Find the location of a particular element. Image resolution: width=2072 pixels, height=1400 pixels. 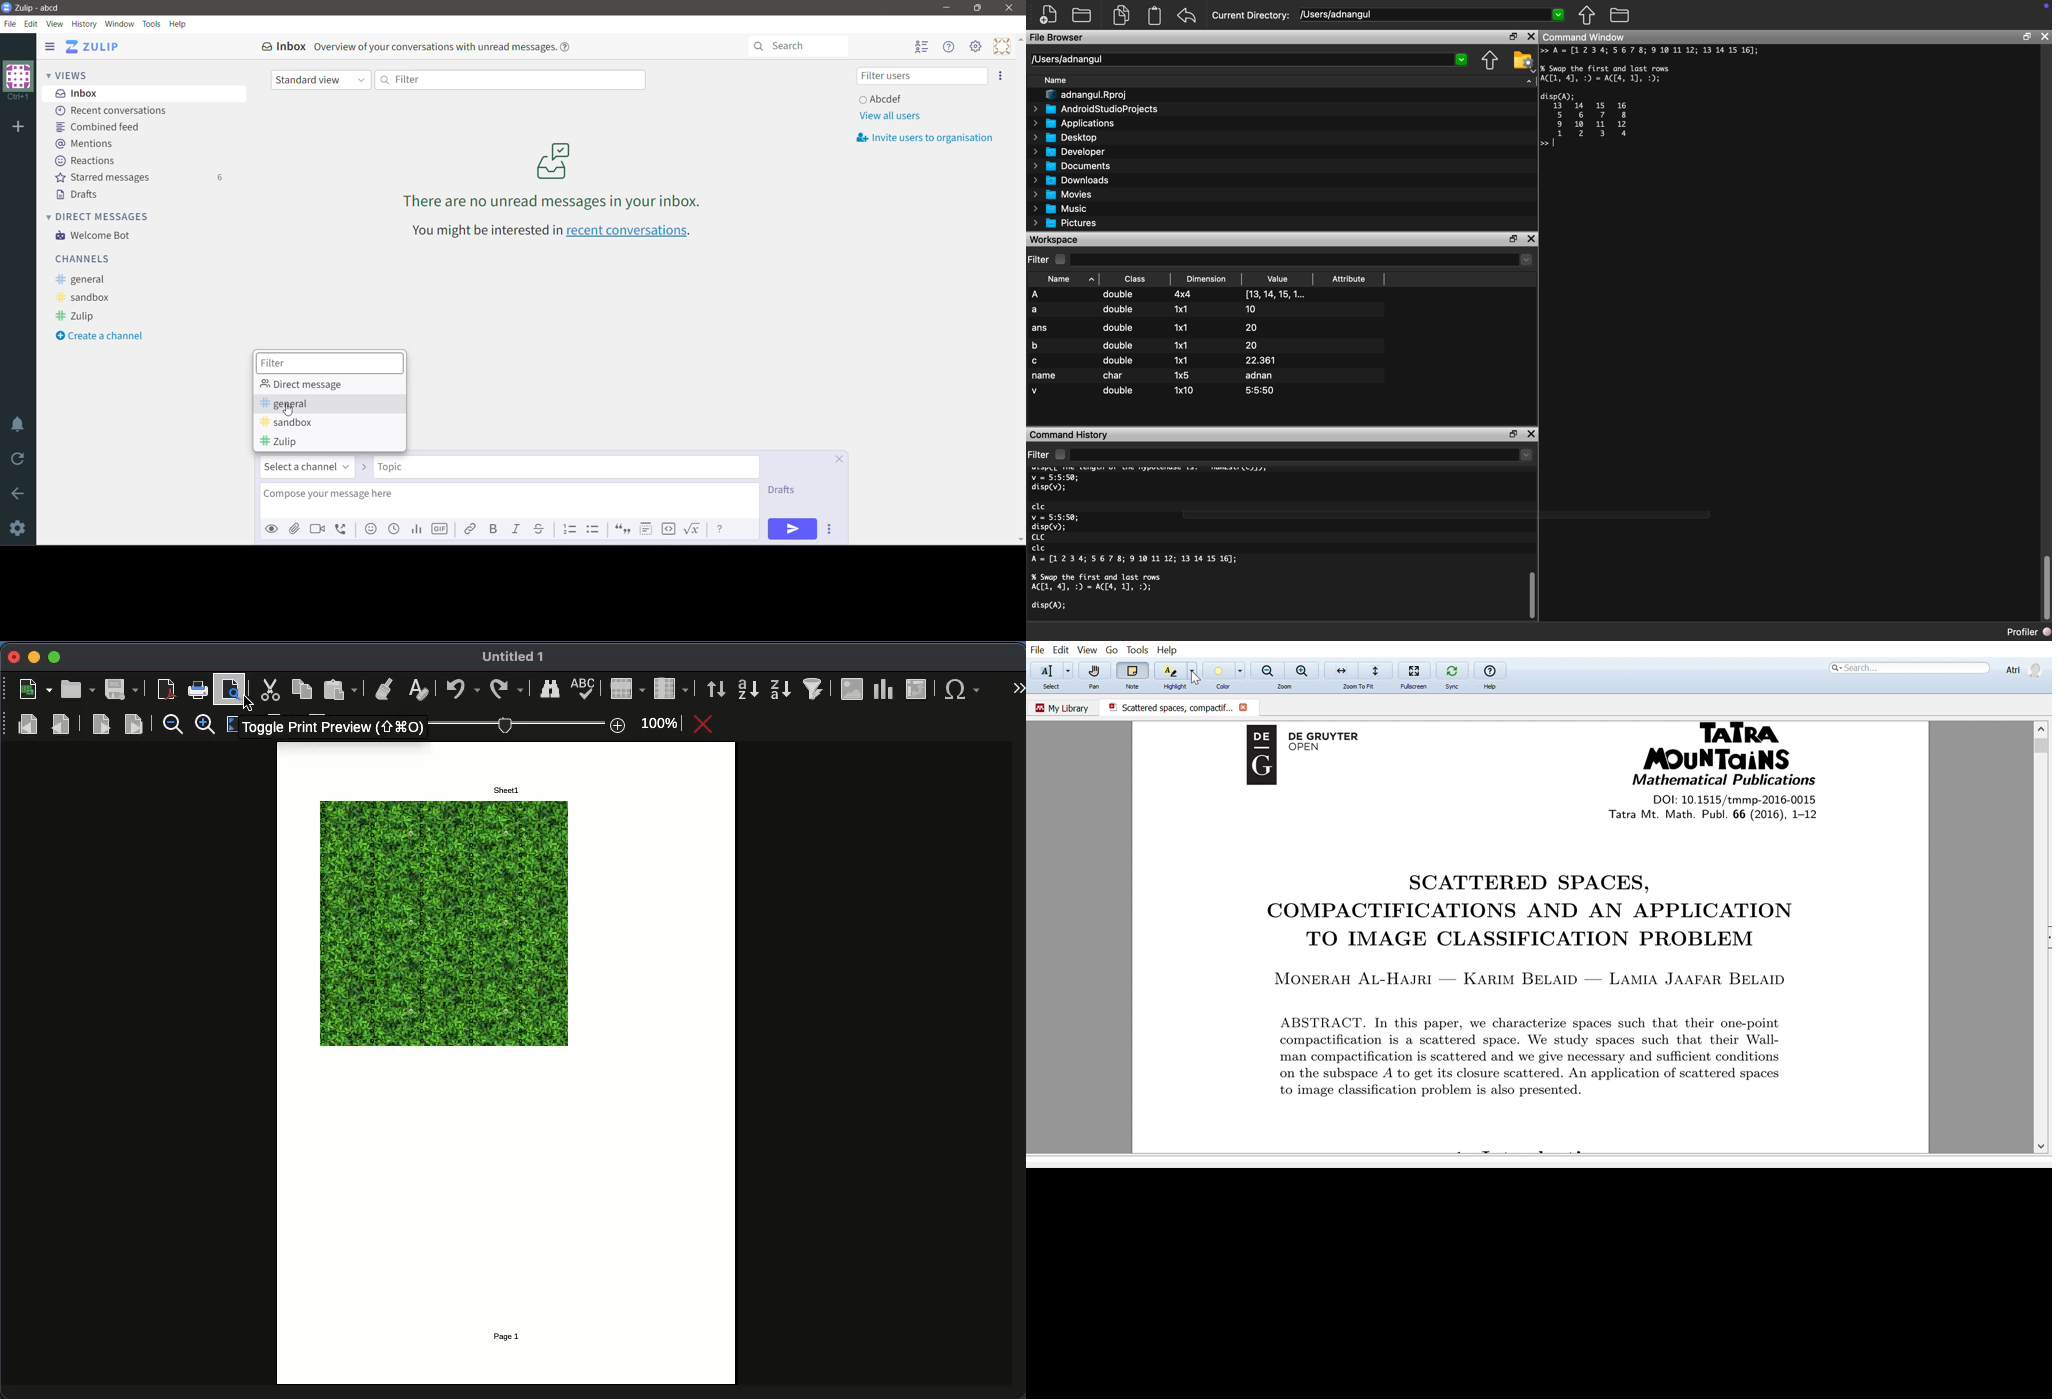

Add GIF is located at coordinates (439, 530).